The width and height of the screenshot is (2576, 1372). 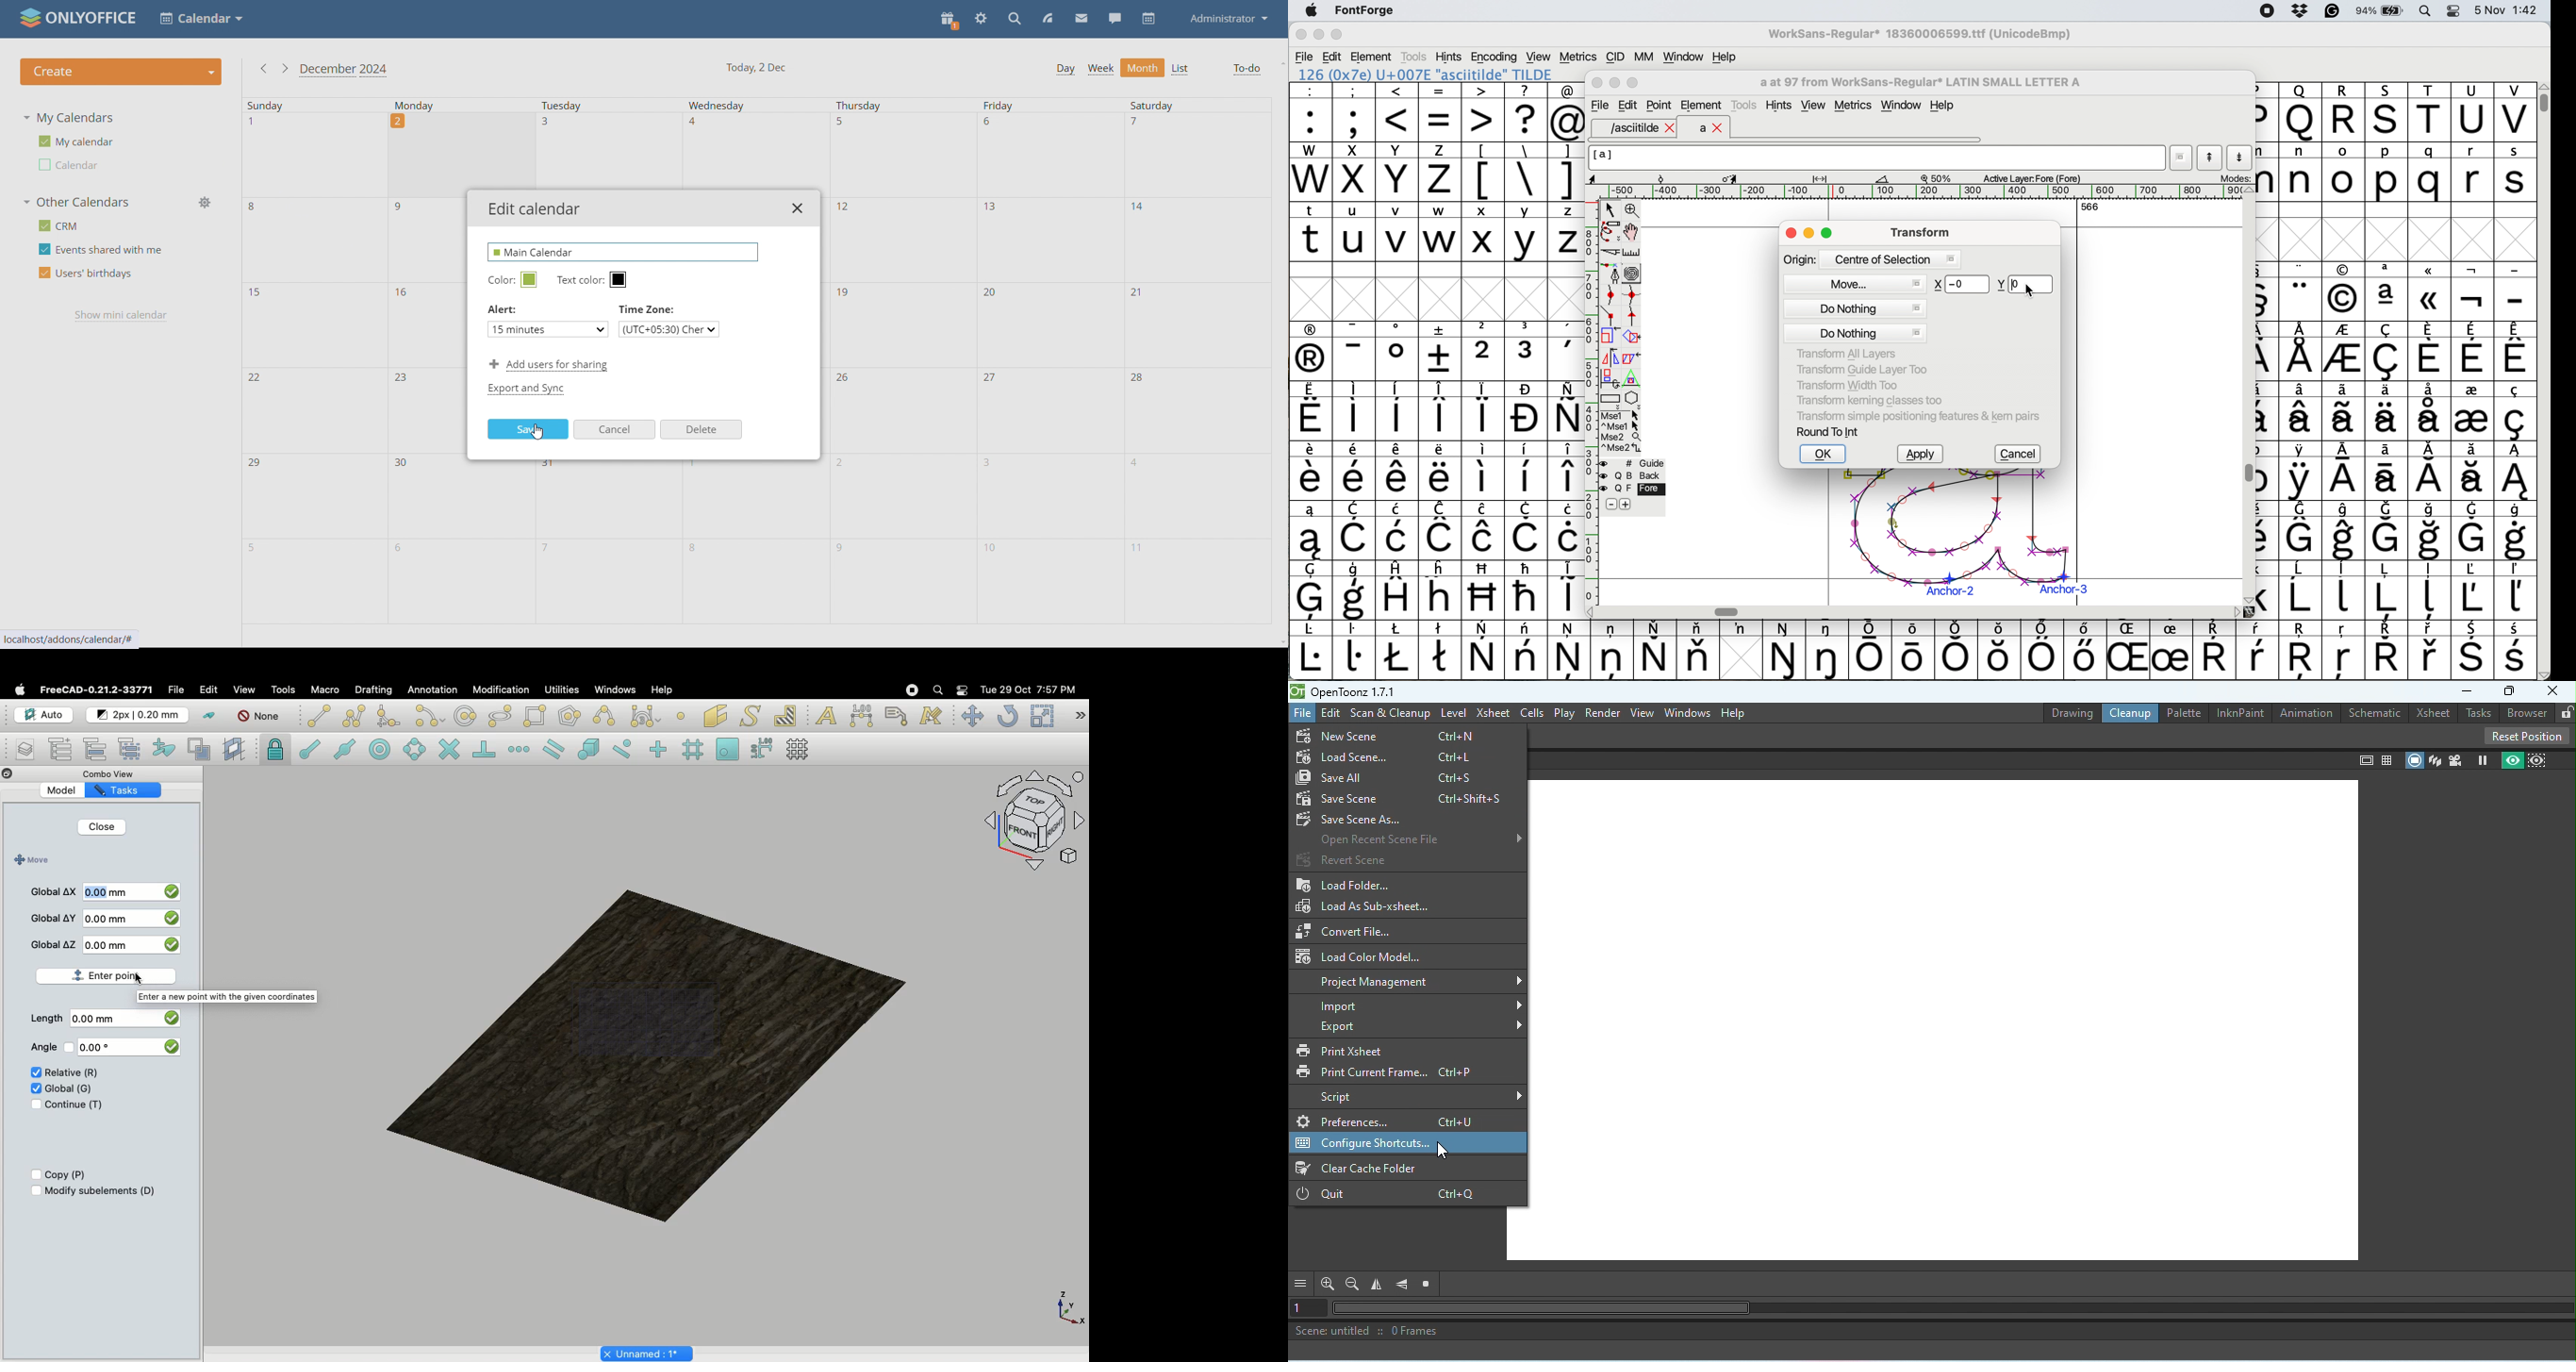 What do you see at coordinates (2458, 10) in the screenshot?
I see `control center` at bounding box center [2458, 10].